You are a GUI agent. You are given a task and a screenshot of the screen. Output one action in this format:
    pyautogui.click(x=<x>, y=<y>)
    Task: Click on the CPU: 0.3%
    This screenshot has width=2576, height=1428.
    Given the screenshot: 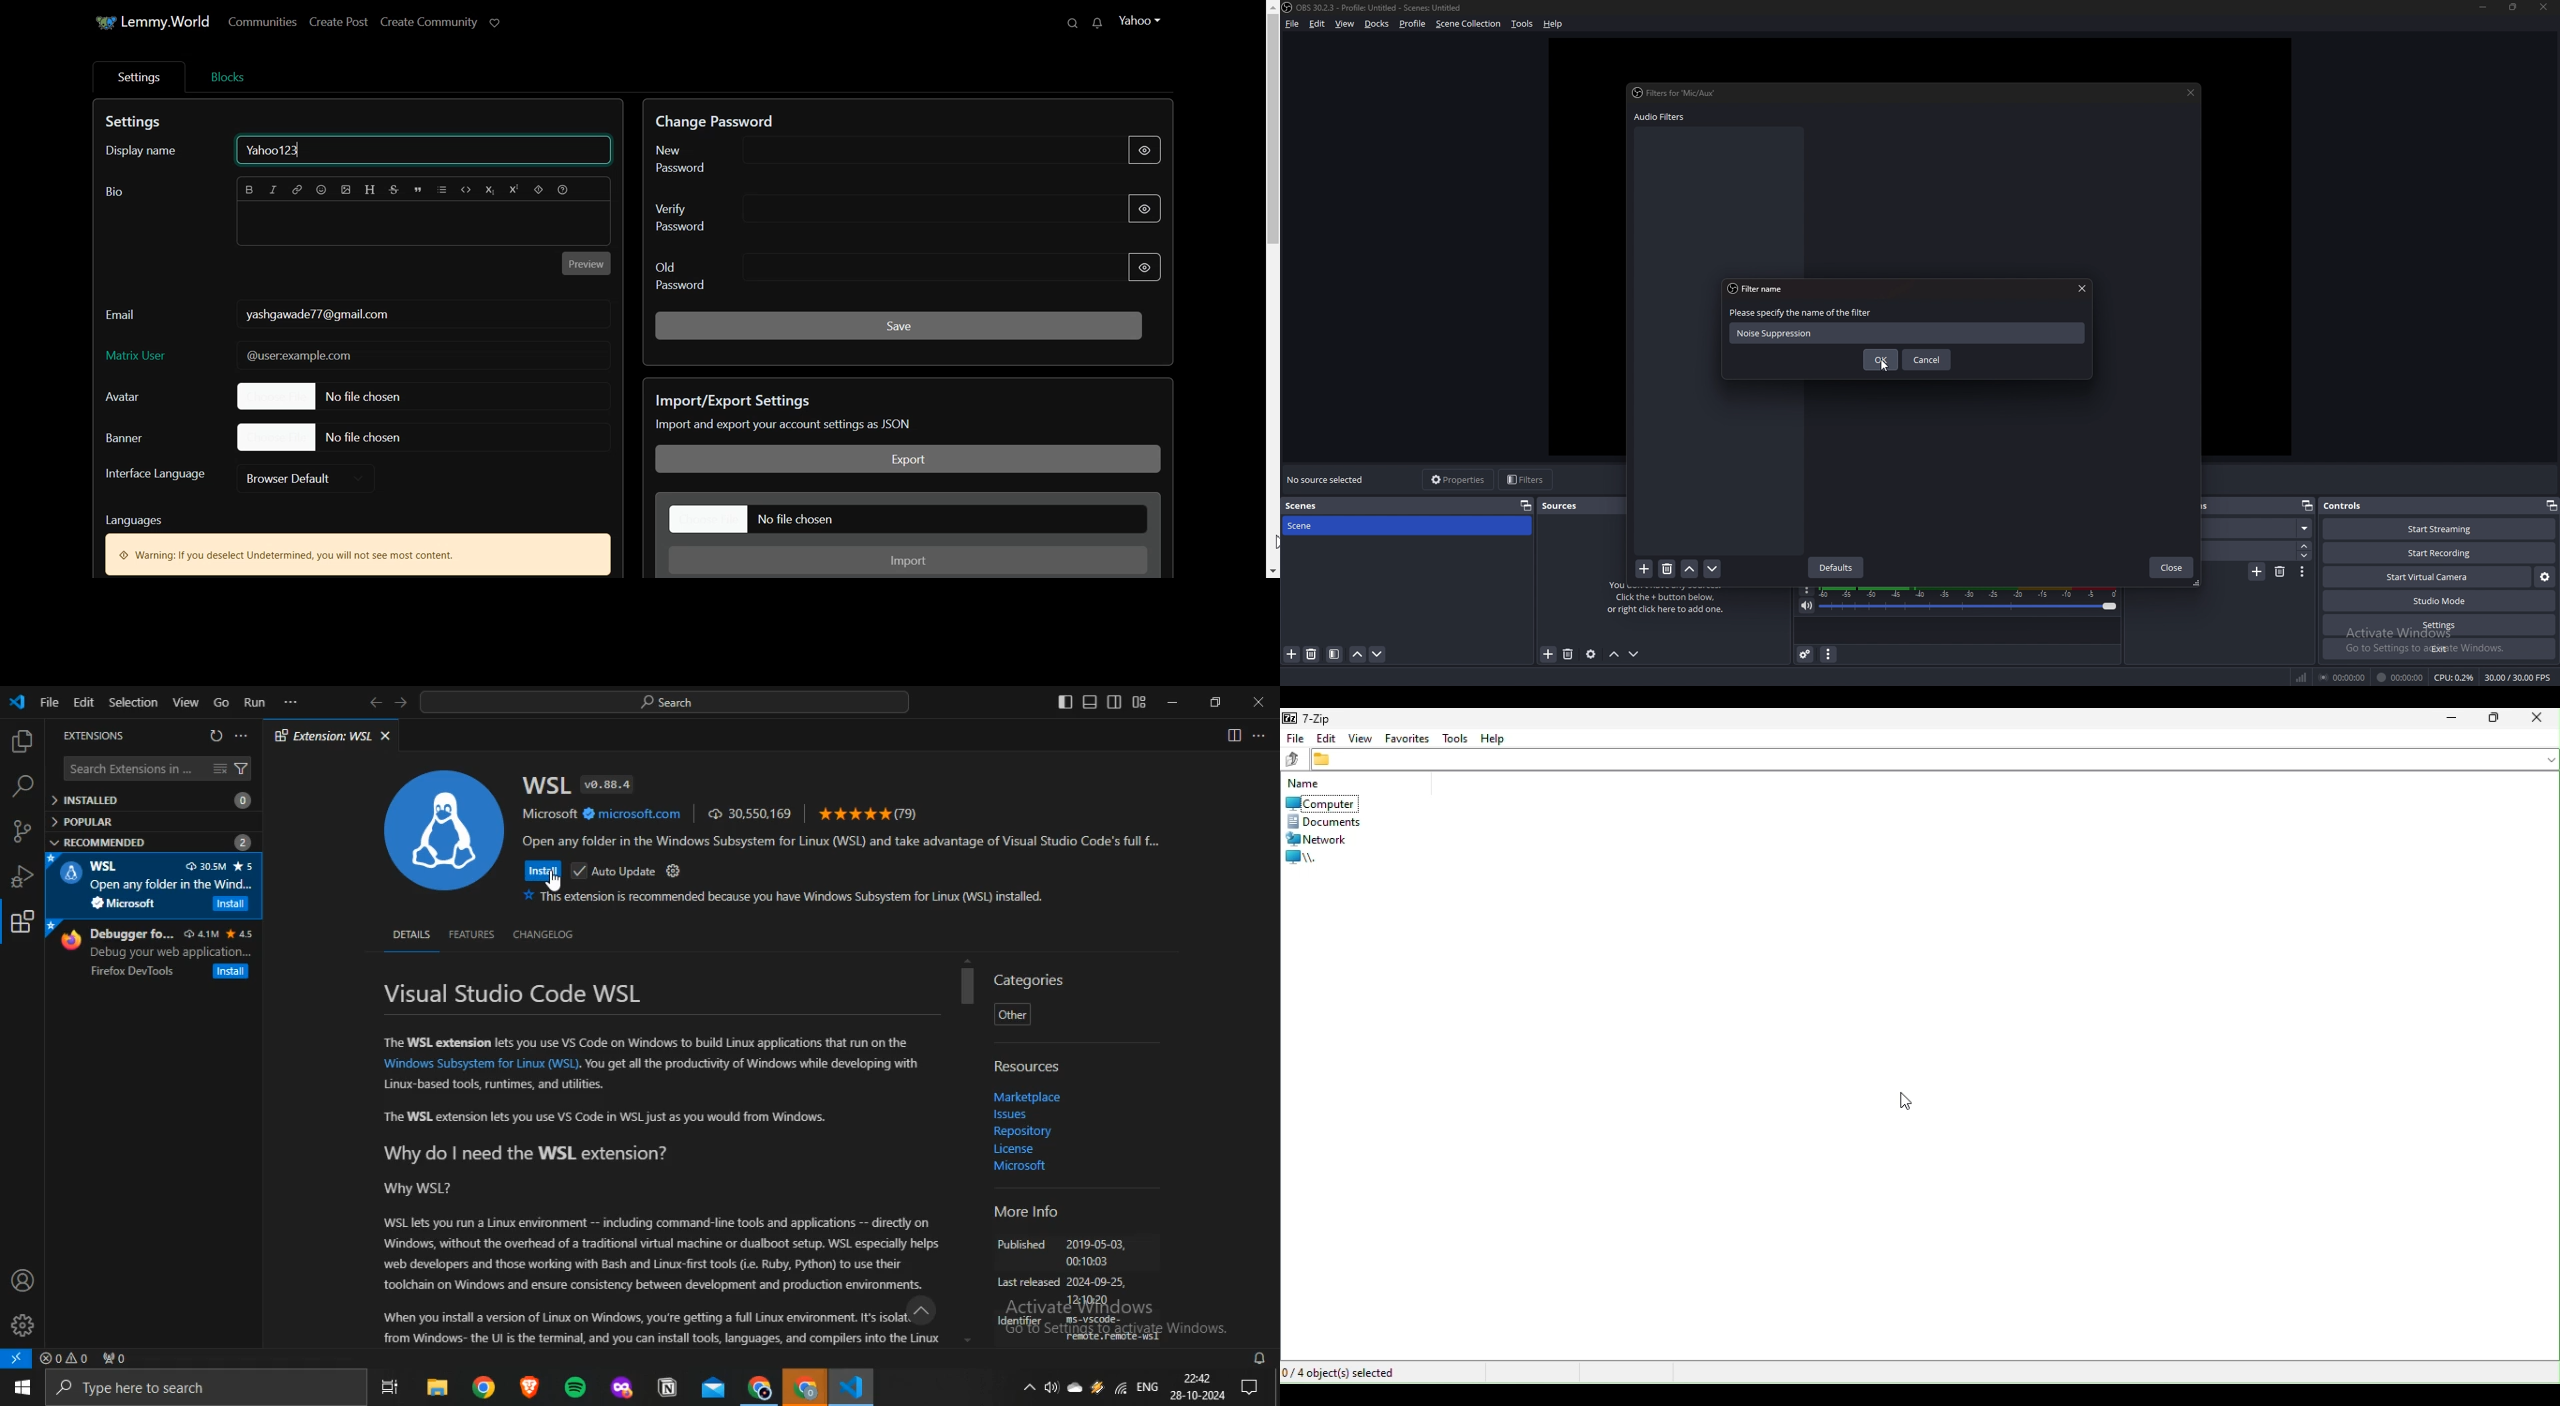 What is the action you would take?
    pyautogui.click(x=2455, y=679)
    